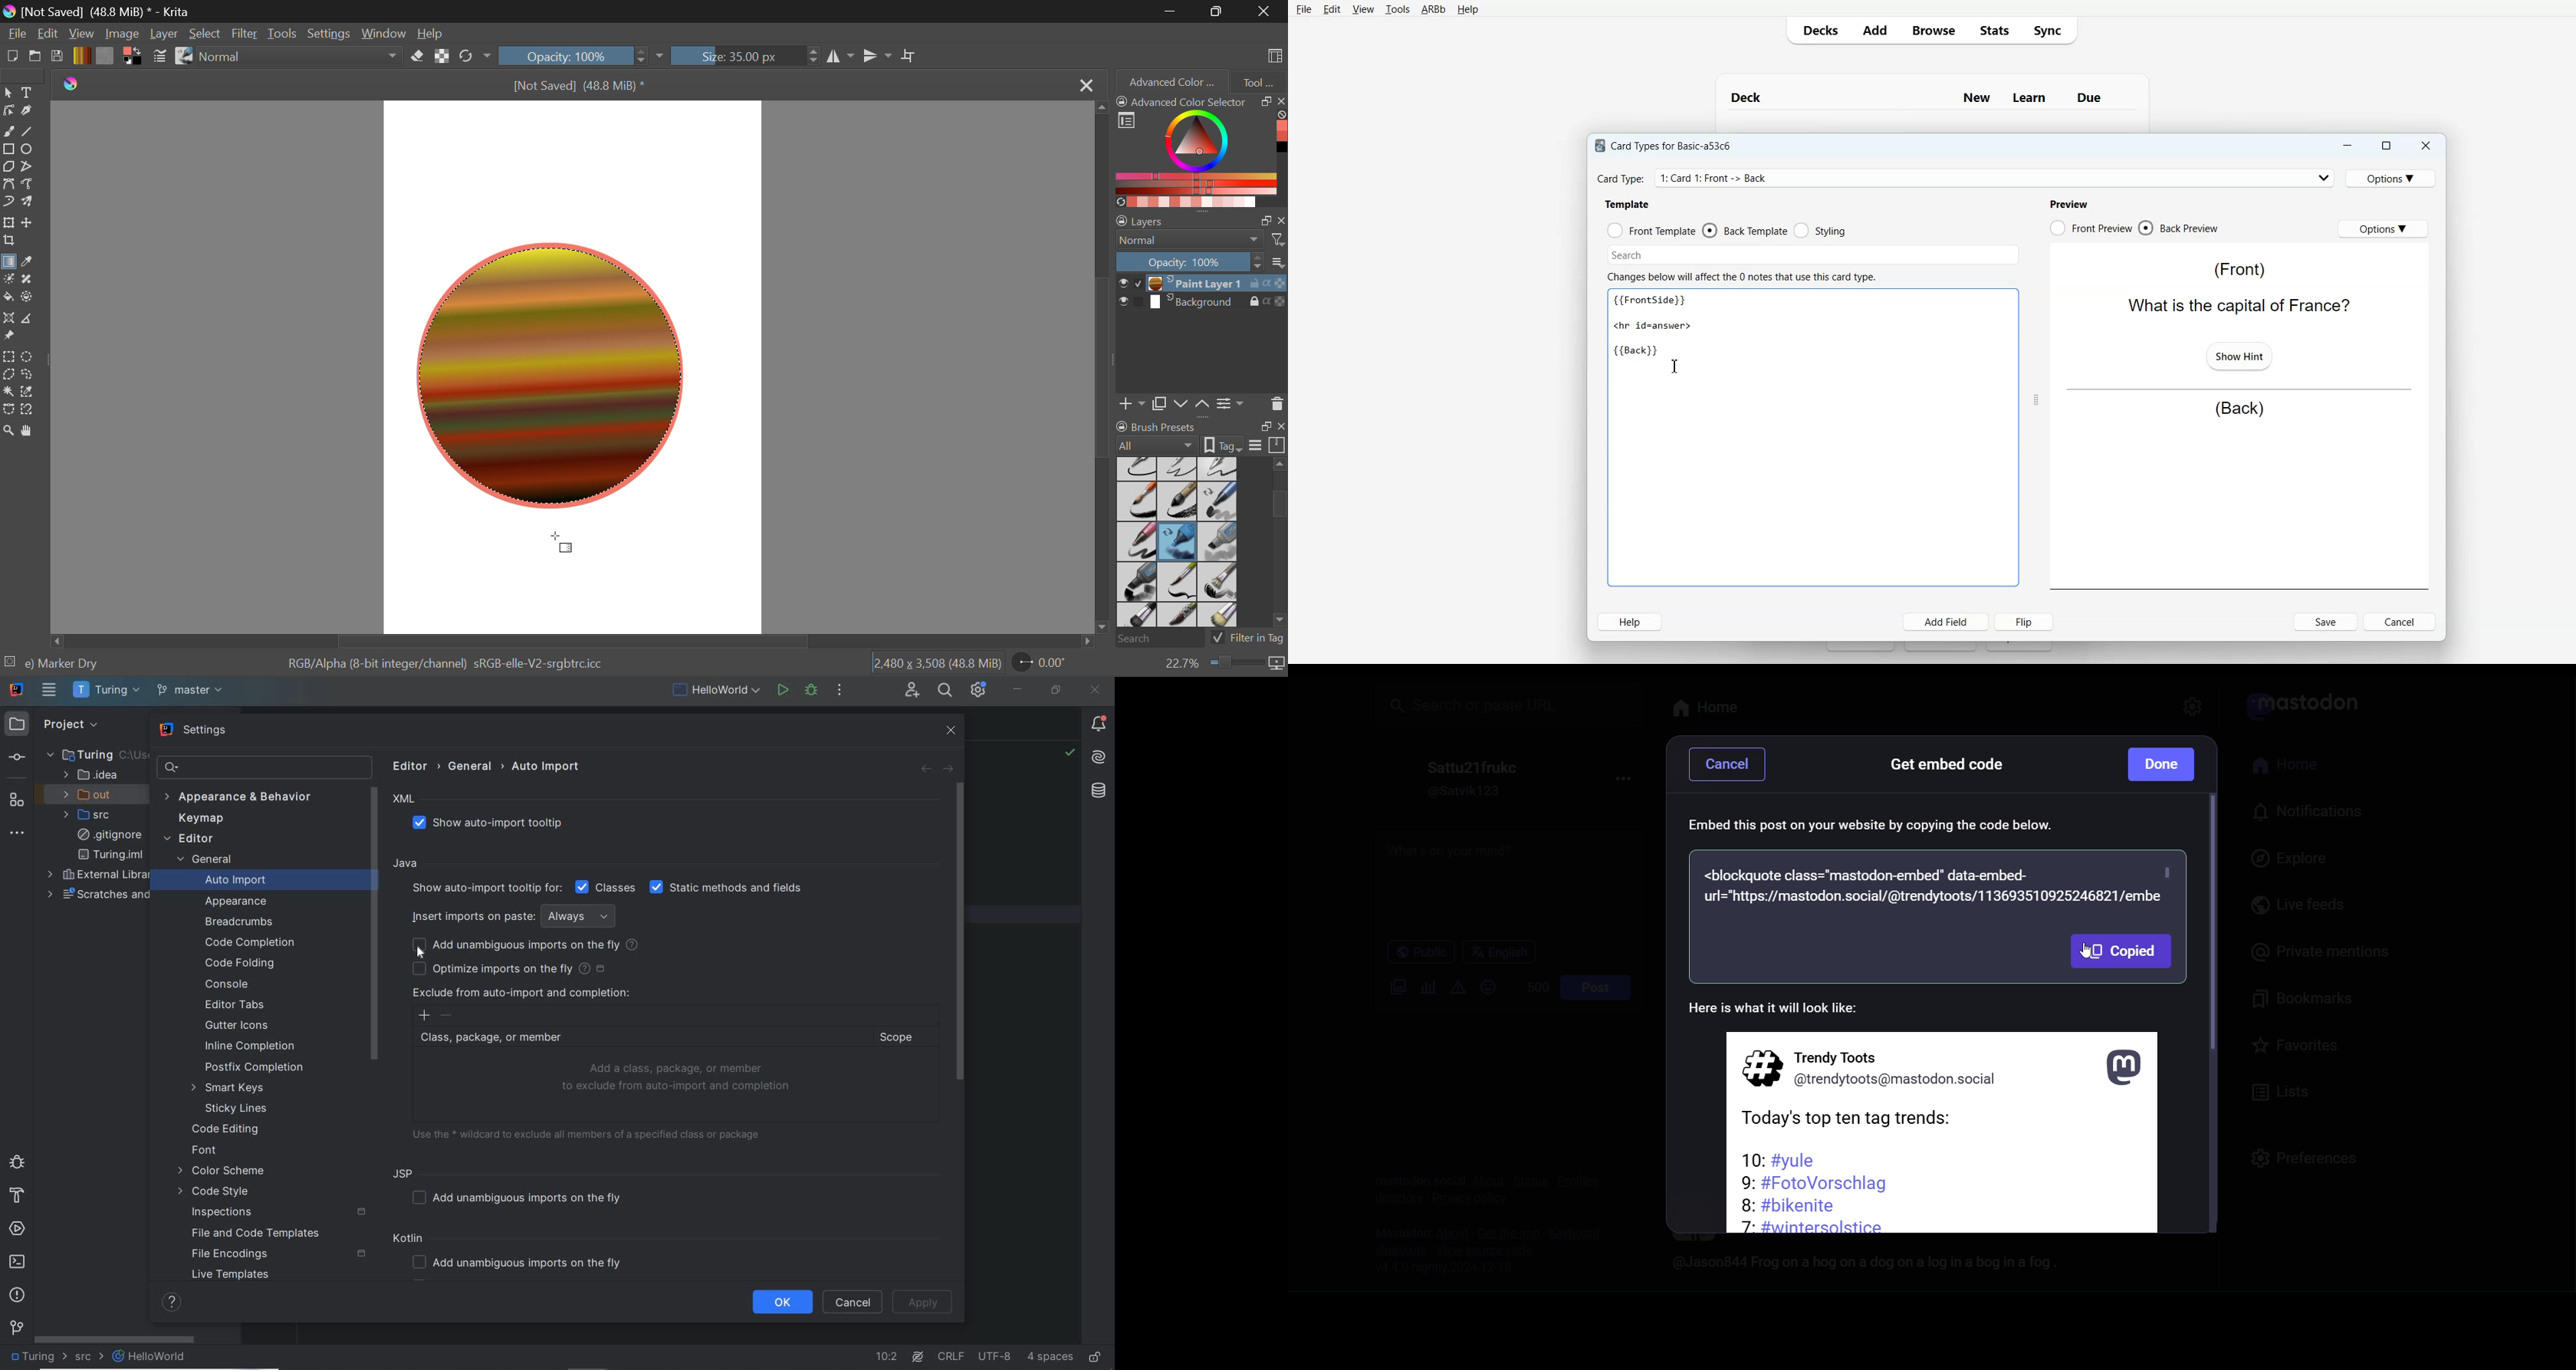  I want to click on Stats, so click(1993, 30).